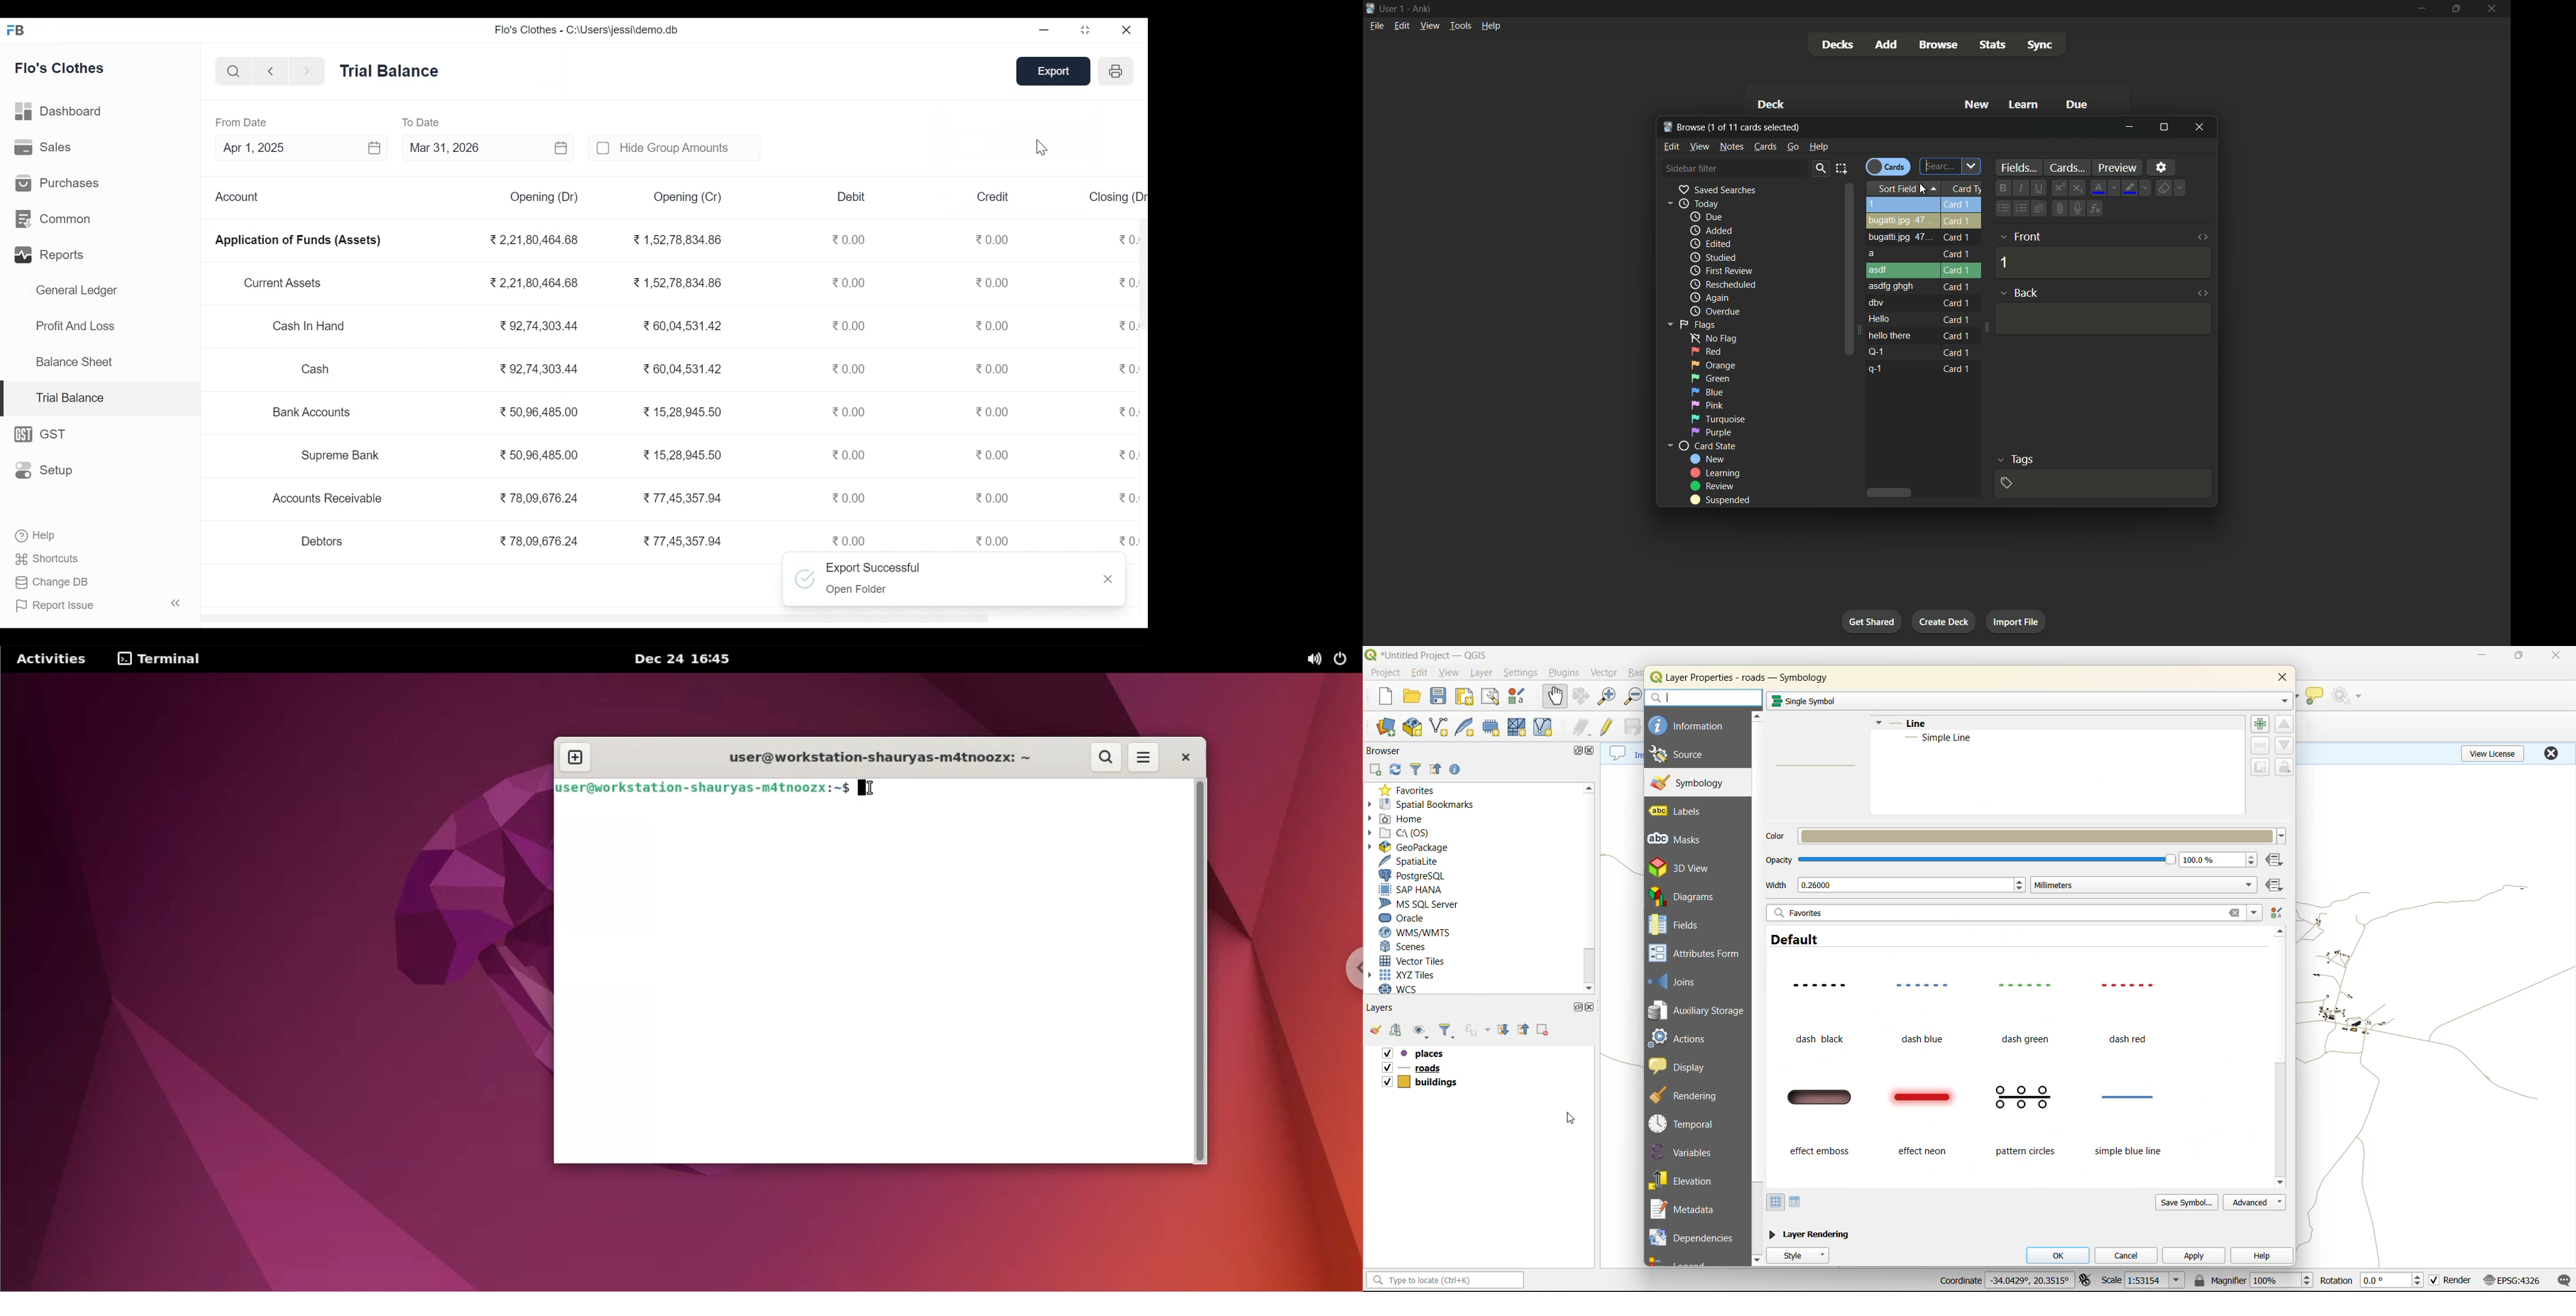 The width and height of the screenshot is (2576, 1316). Describe the element at coordinates (1958, 205) in the screenshot. I see `card 1` at that location.